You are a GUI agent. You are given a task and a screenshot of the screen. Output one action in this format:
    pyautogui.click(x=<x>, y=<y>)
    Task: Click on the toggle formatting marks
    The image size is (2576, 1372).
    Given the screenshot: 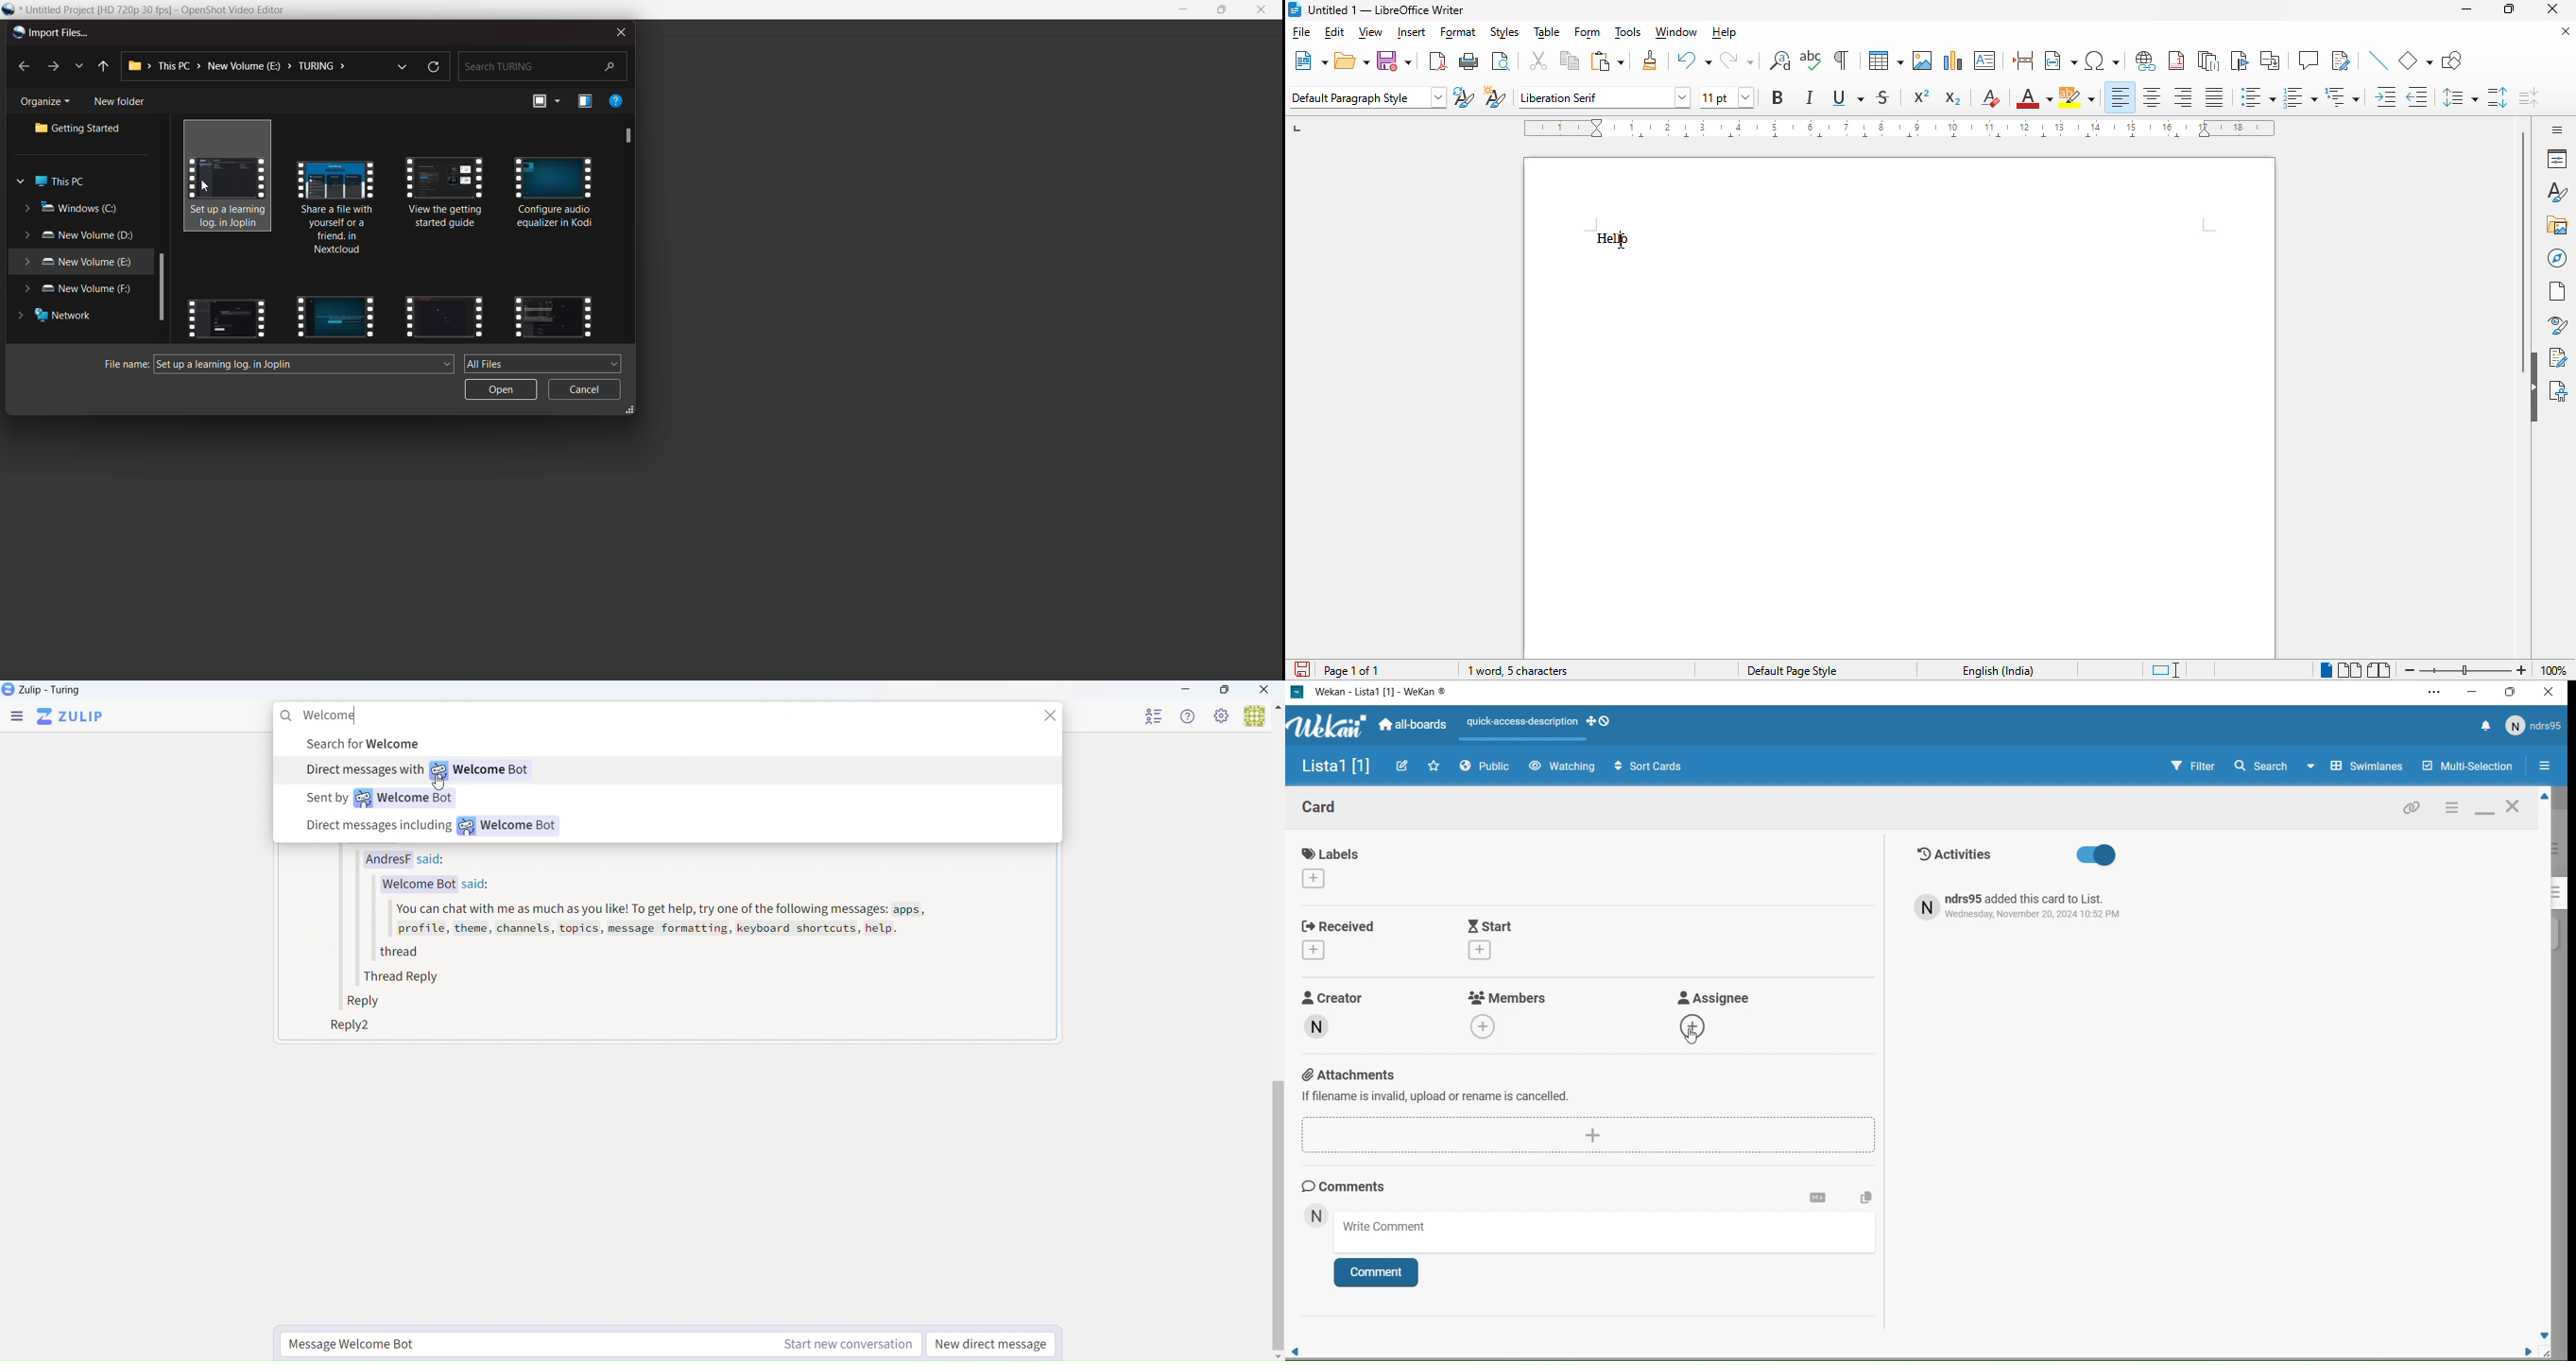 What is the action you would take?
    pyautogui.click(x=1842, y=60)
    